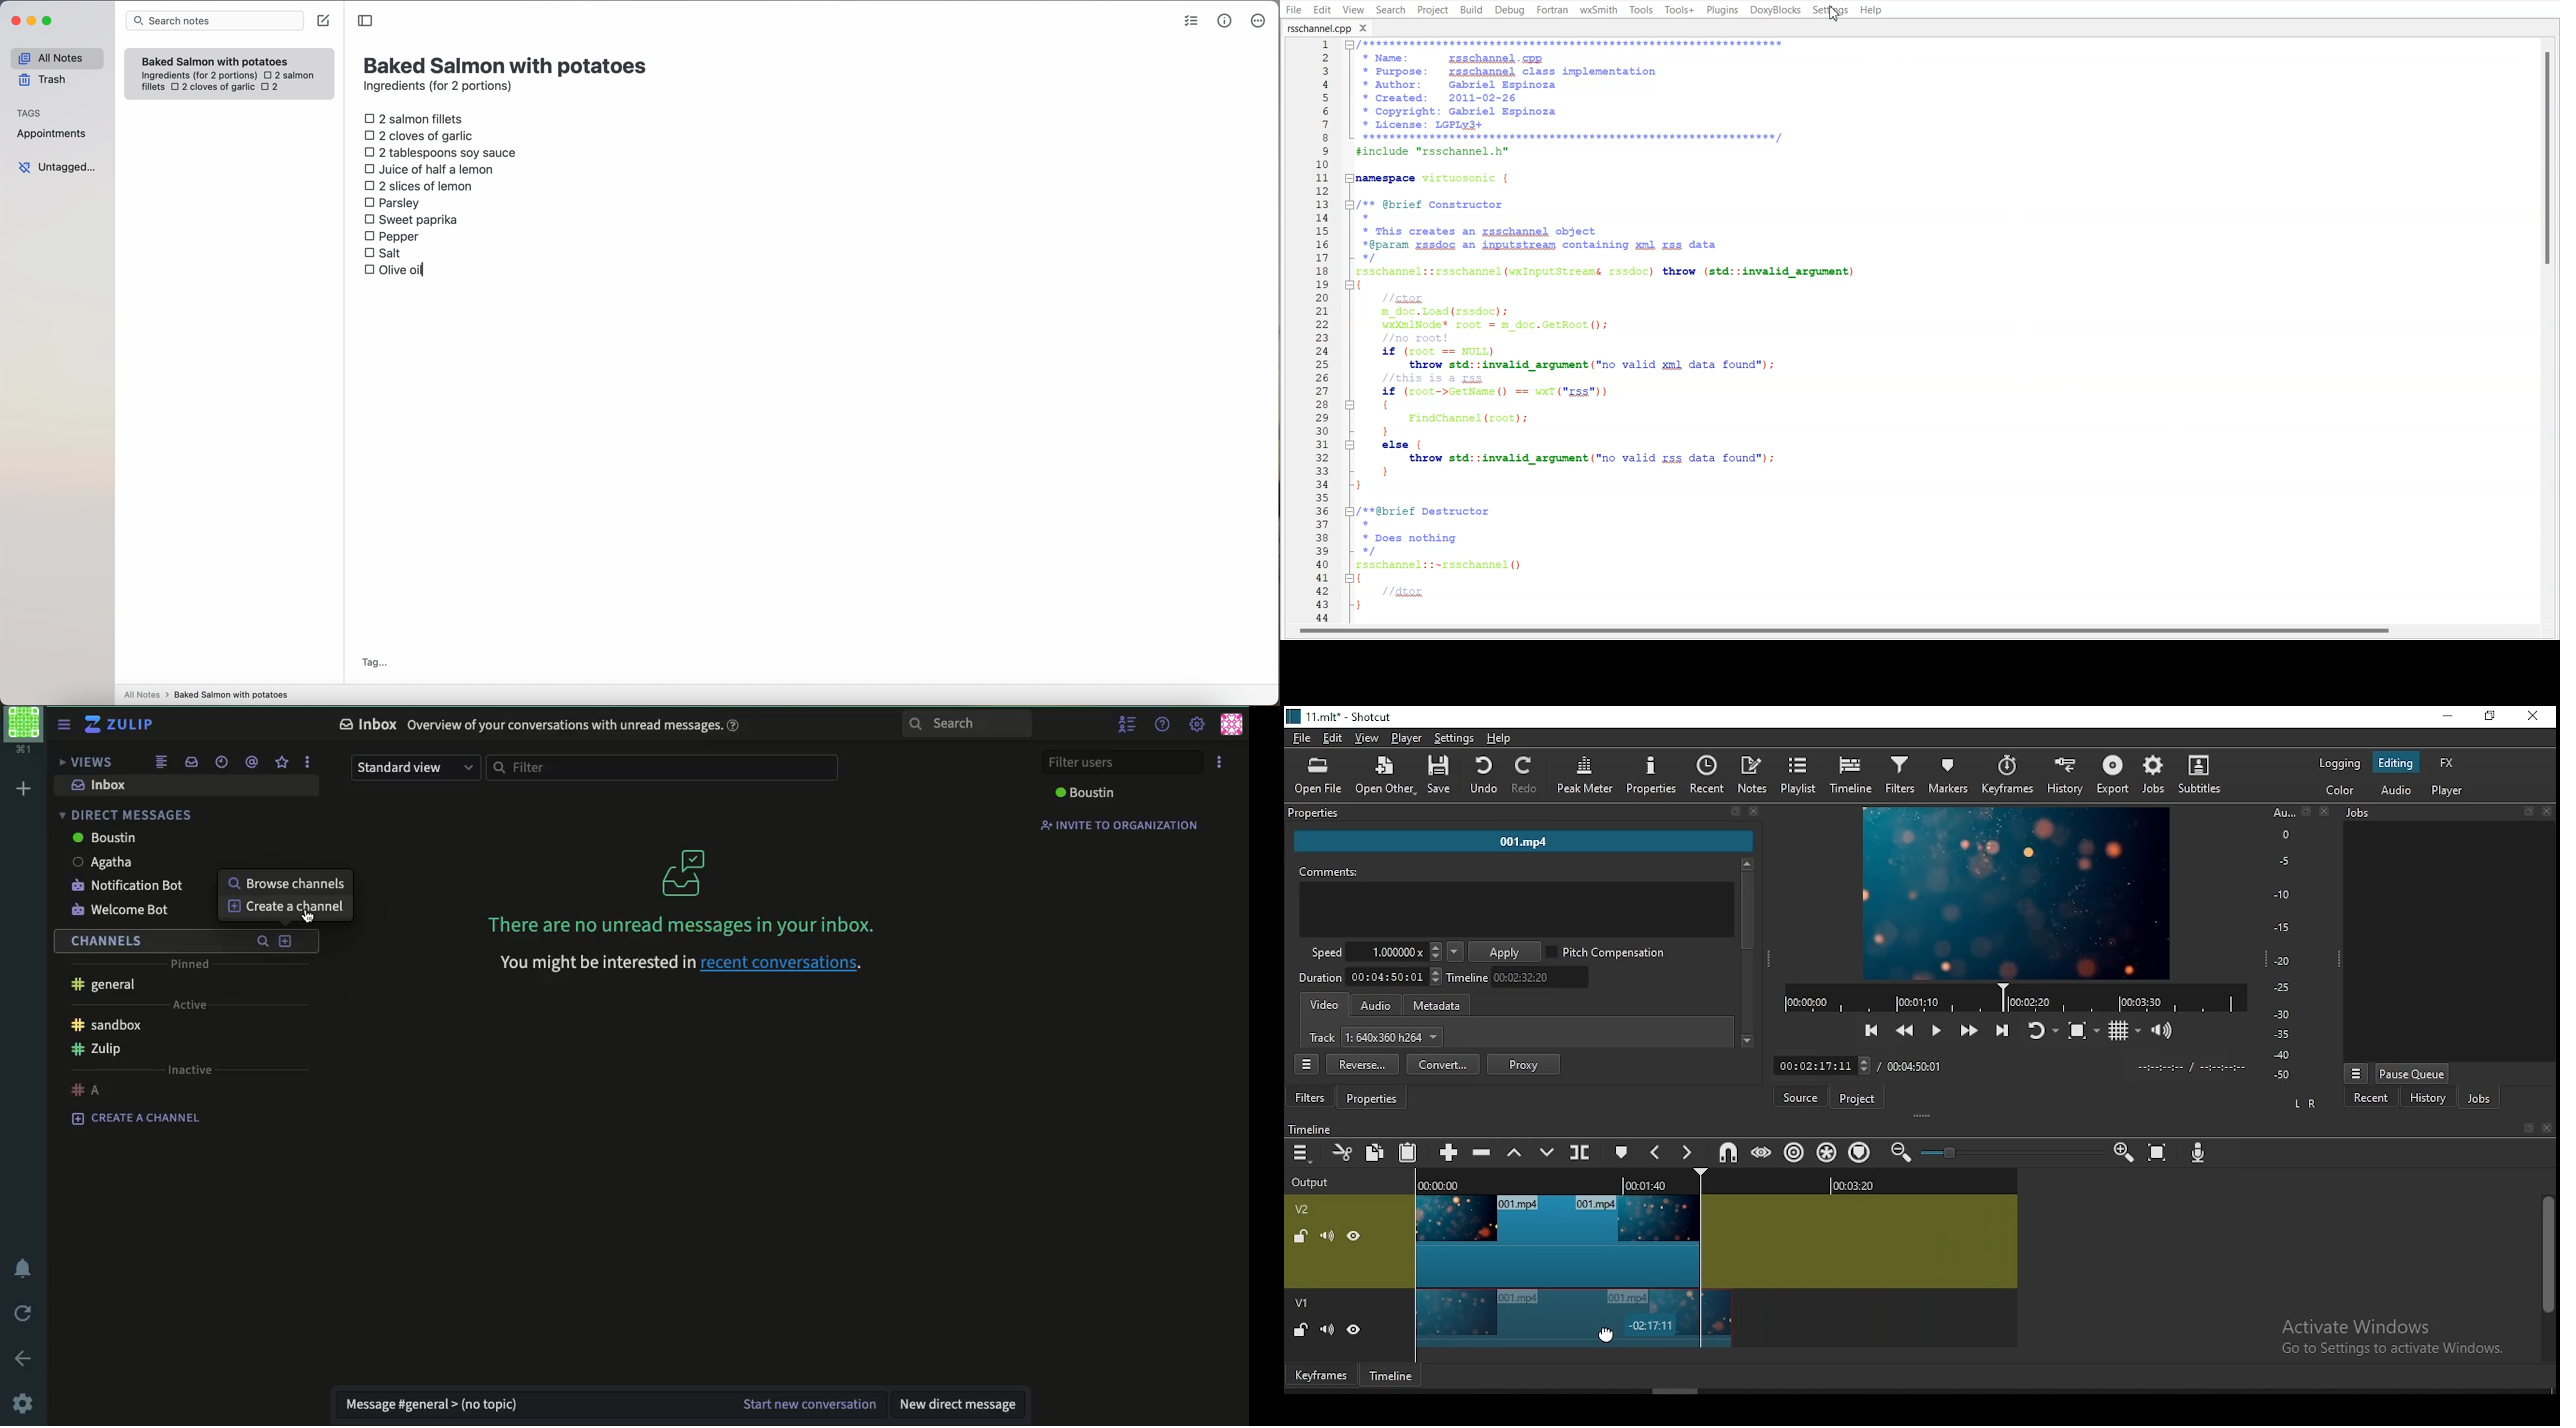  Describe the element at coordinates (2159, 1149) in the screenshot. I see `zoom timeline to fit` at that location.